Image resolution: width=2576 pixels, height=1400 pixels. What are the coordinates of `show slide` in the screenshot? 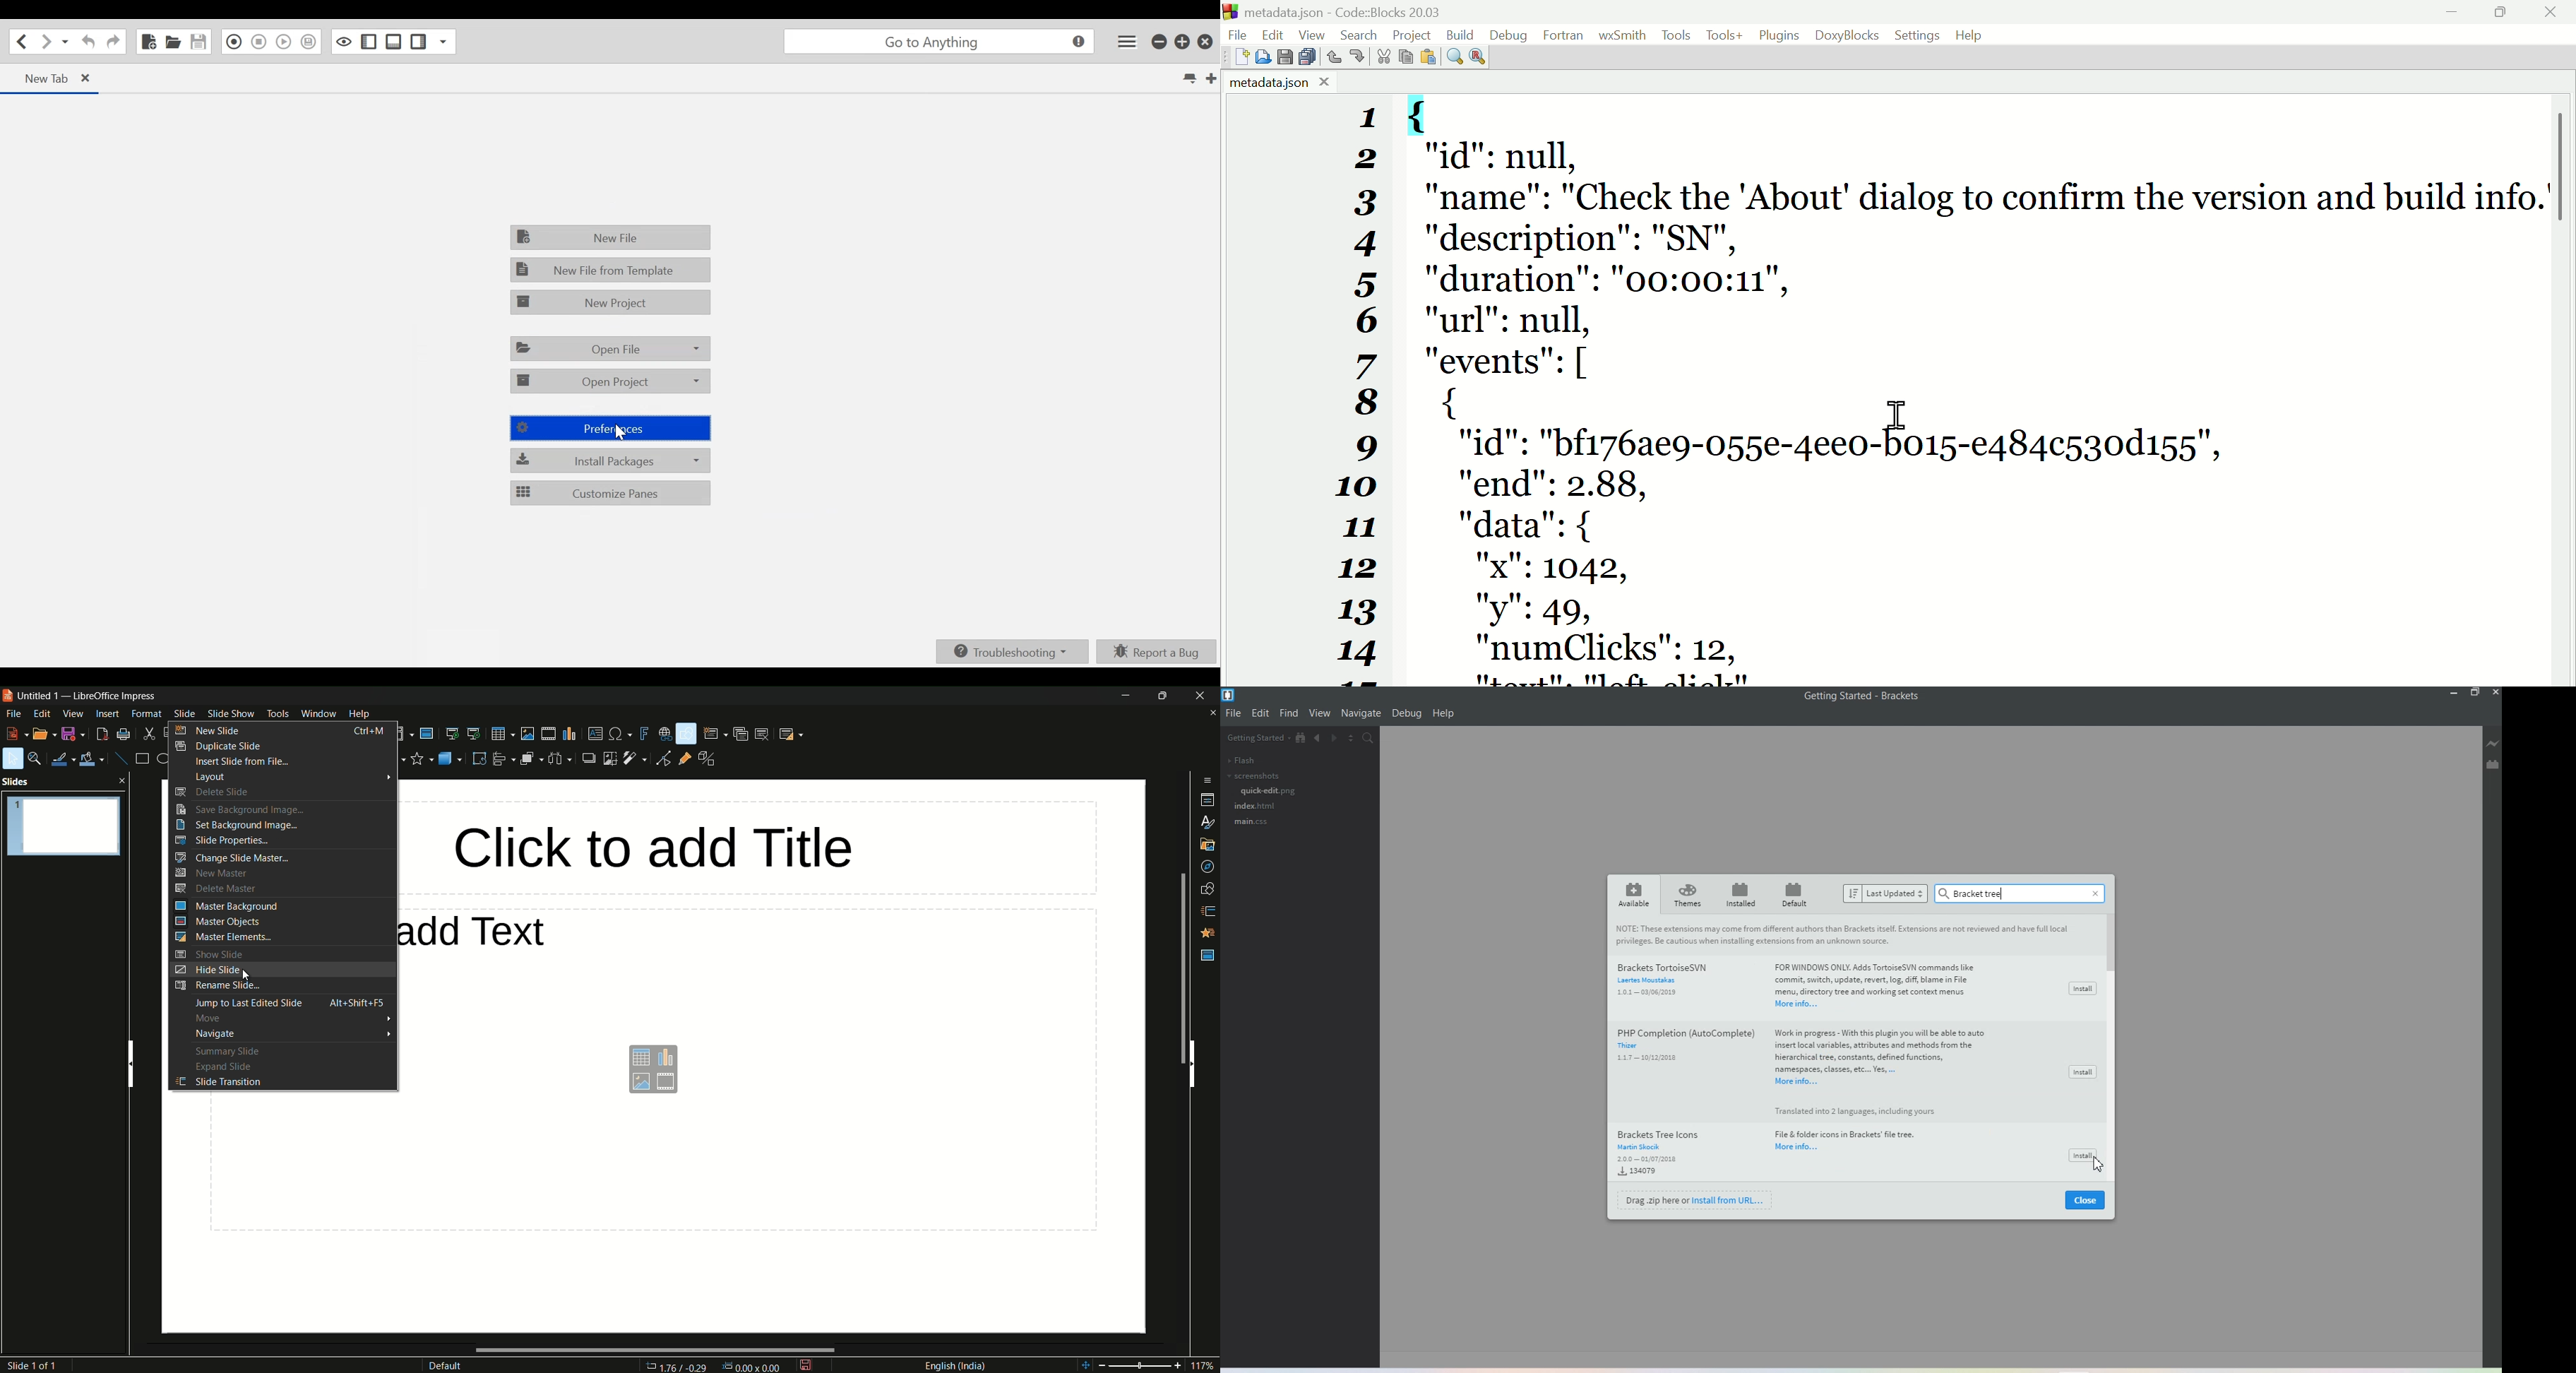 It's located at (210, 955).